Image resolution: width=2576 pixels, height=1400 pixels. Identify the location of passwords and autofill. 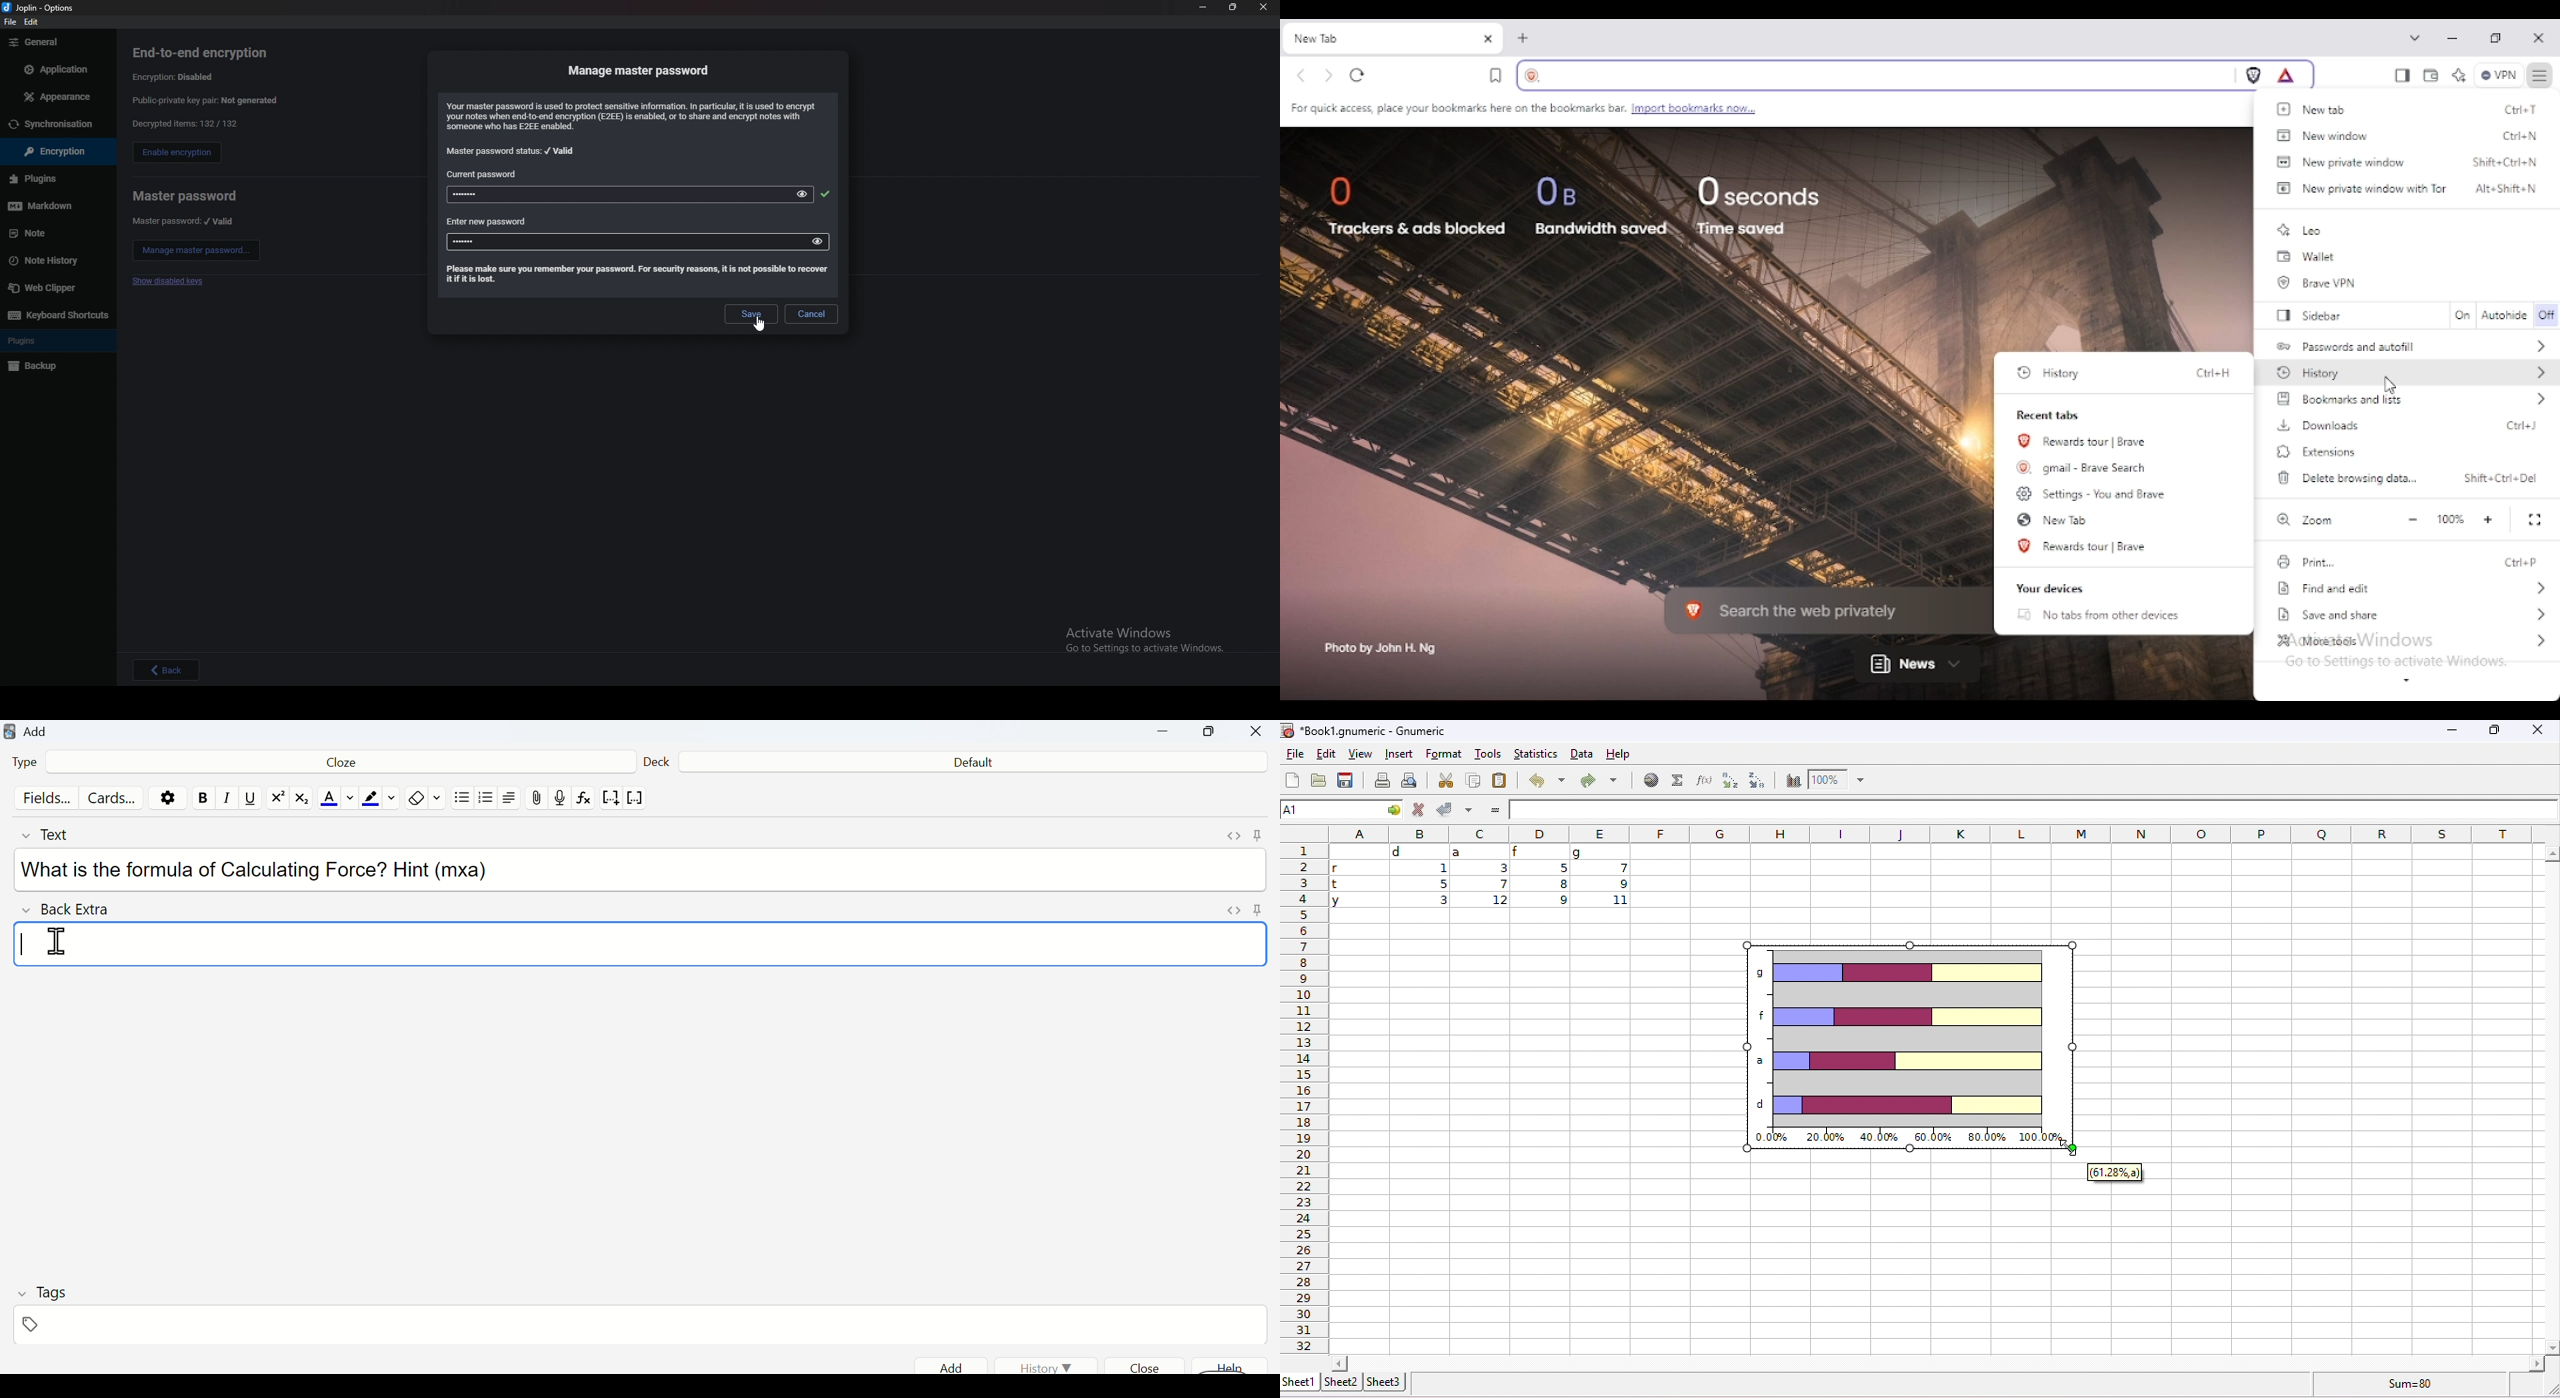
(2413, 345).